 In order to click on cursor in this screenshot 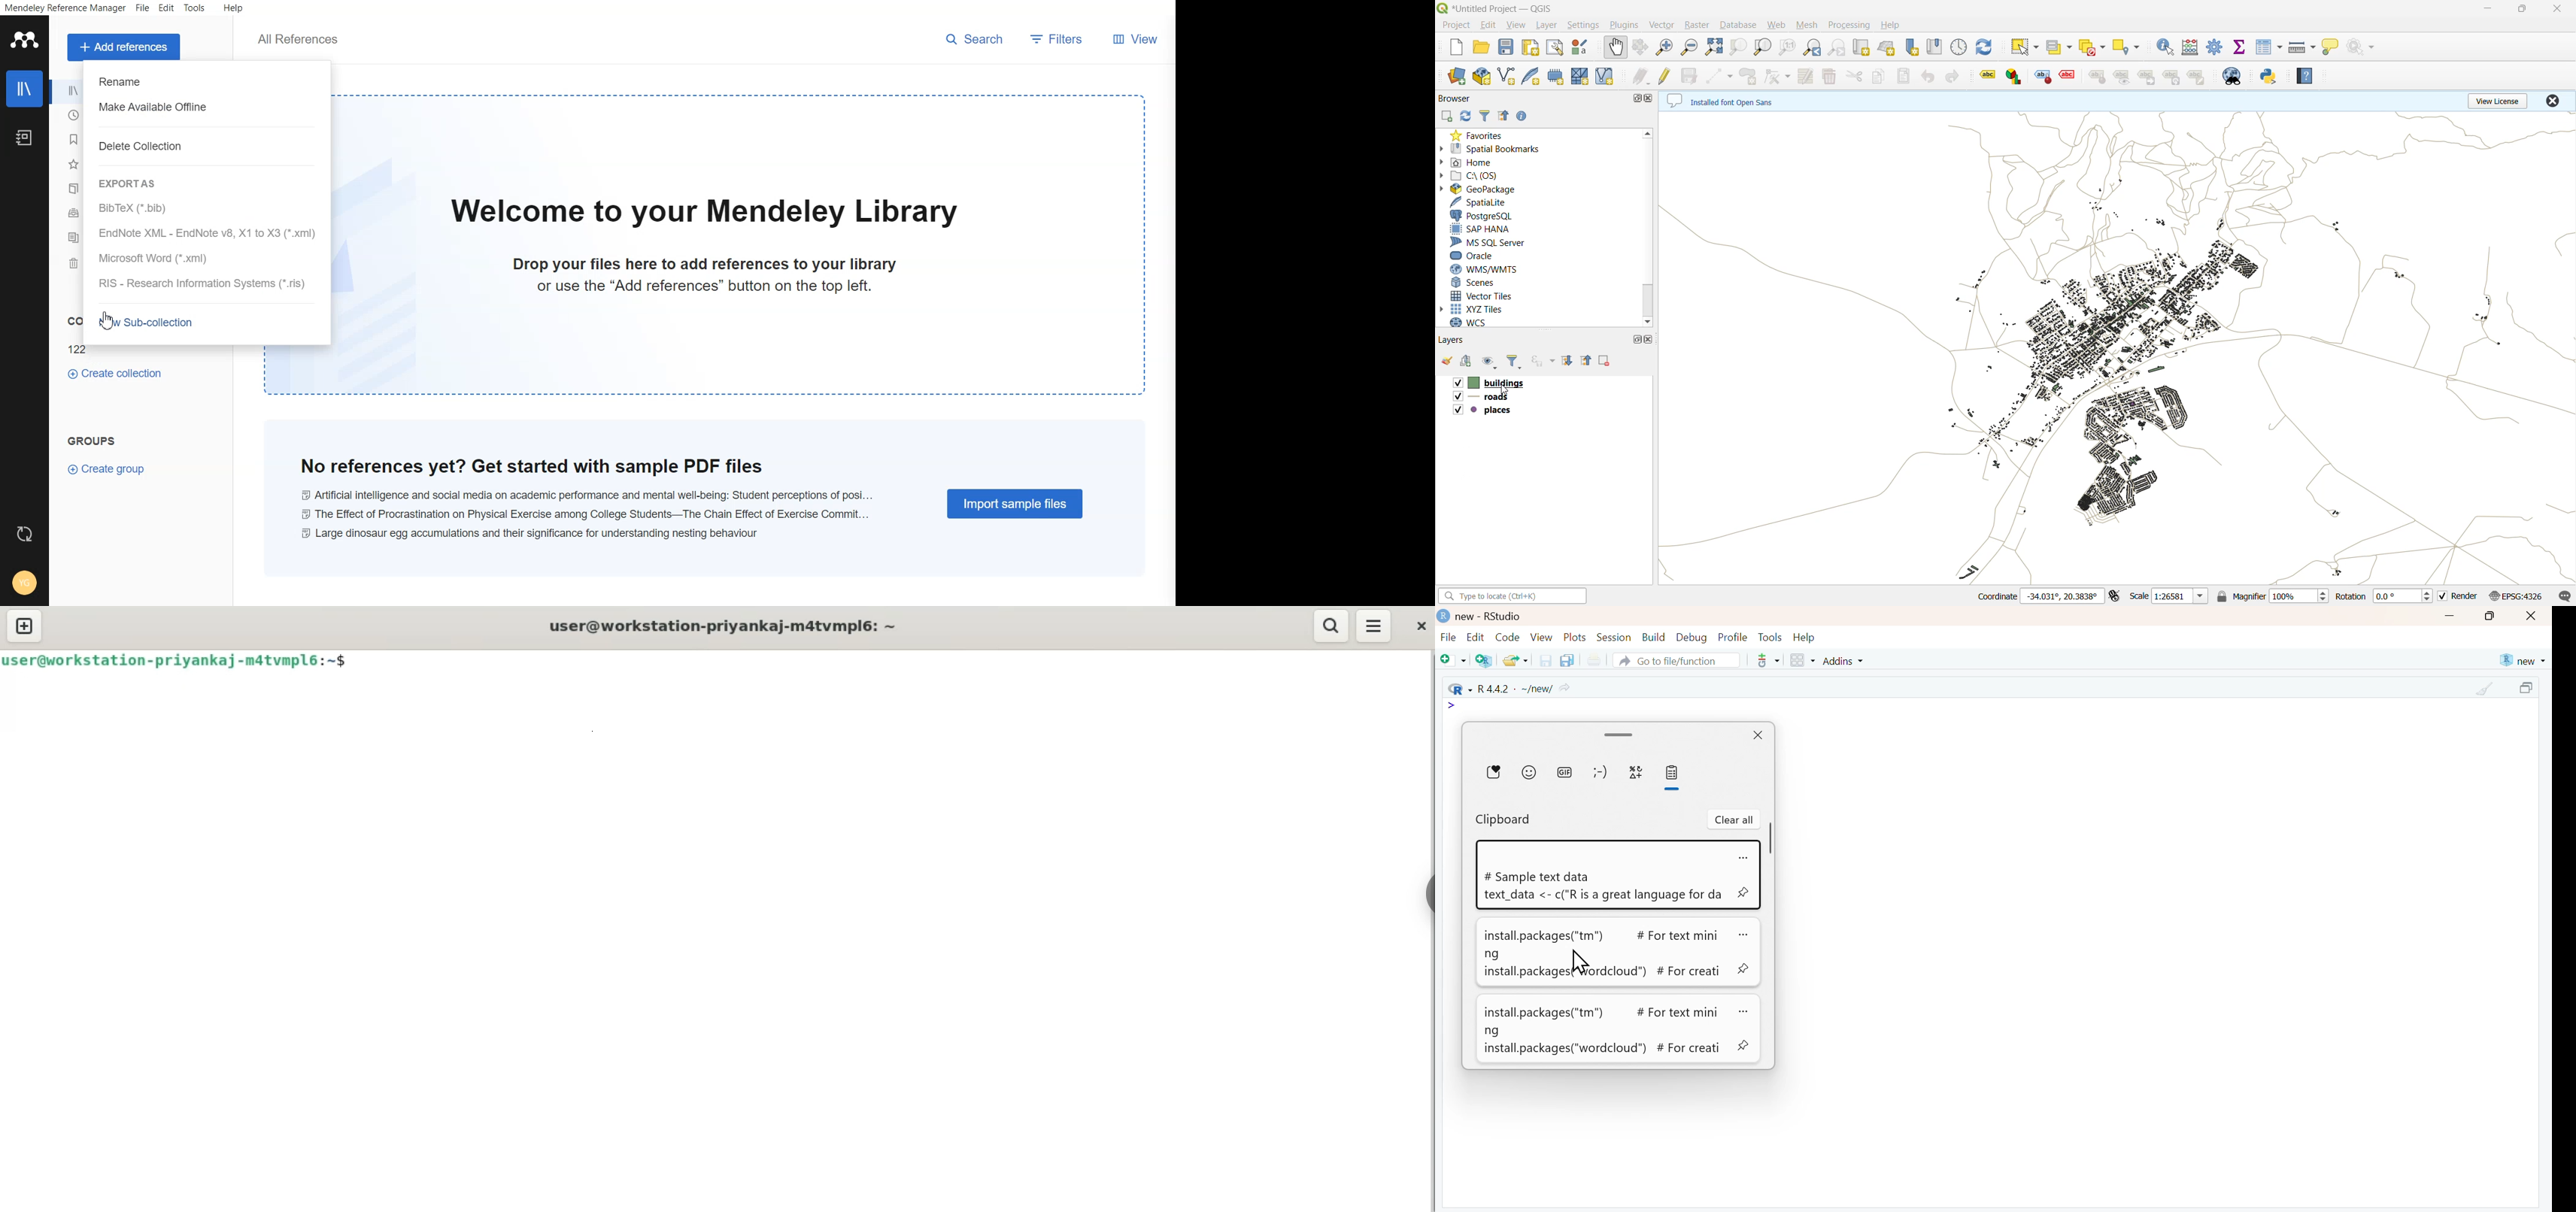, I will do `click(1581, 962)`.